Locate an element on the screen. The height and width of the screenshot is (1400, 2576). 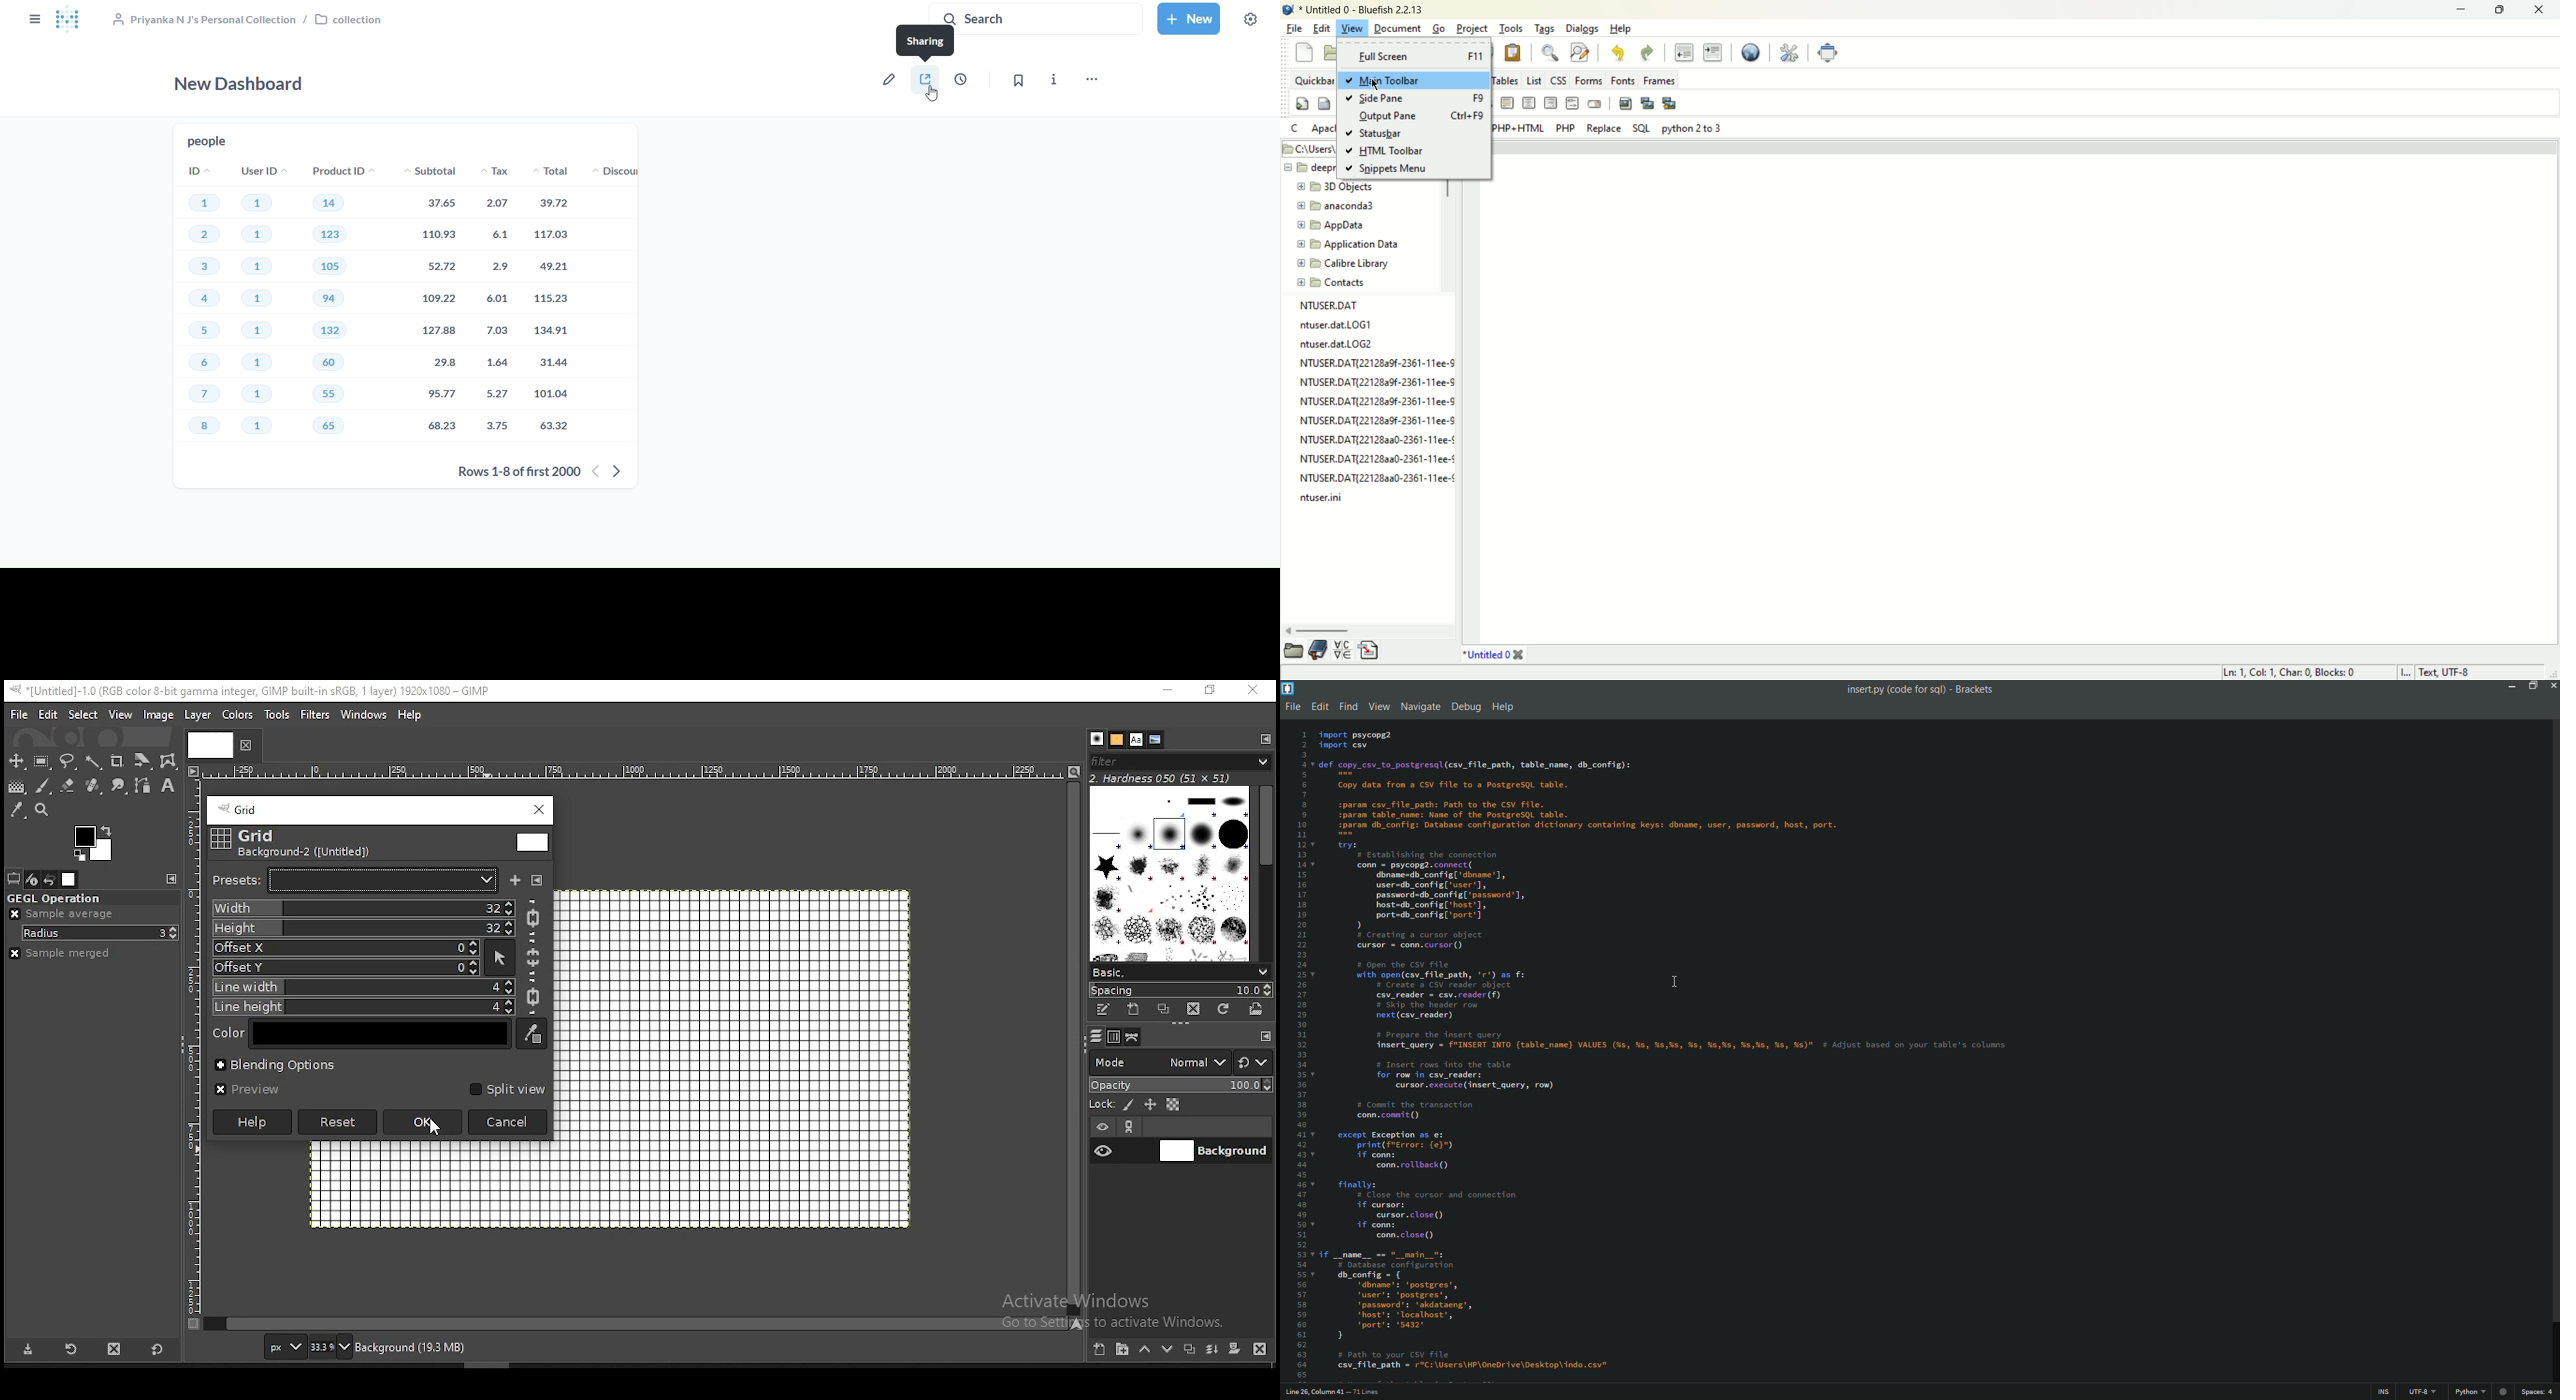
spaces is located at coordinates (2539, 1394).